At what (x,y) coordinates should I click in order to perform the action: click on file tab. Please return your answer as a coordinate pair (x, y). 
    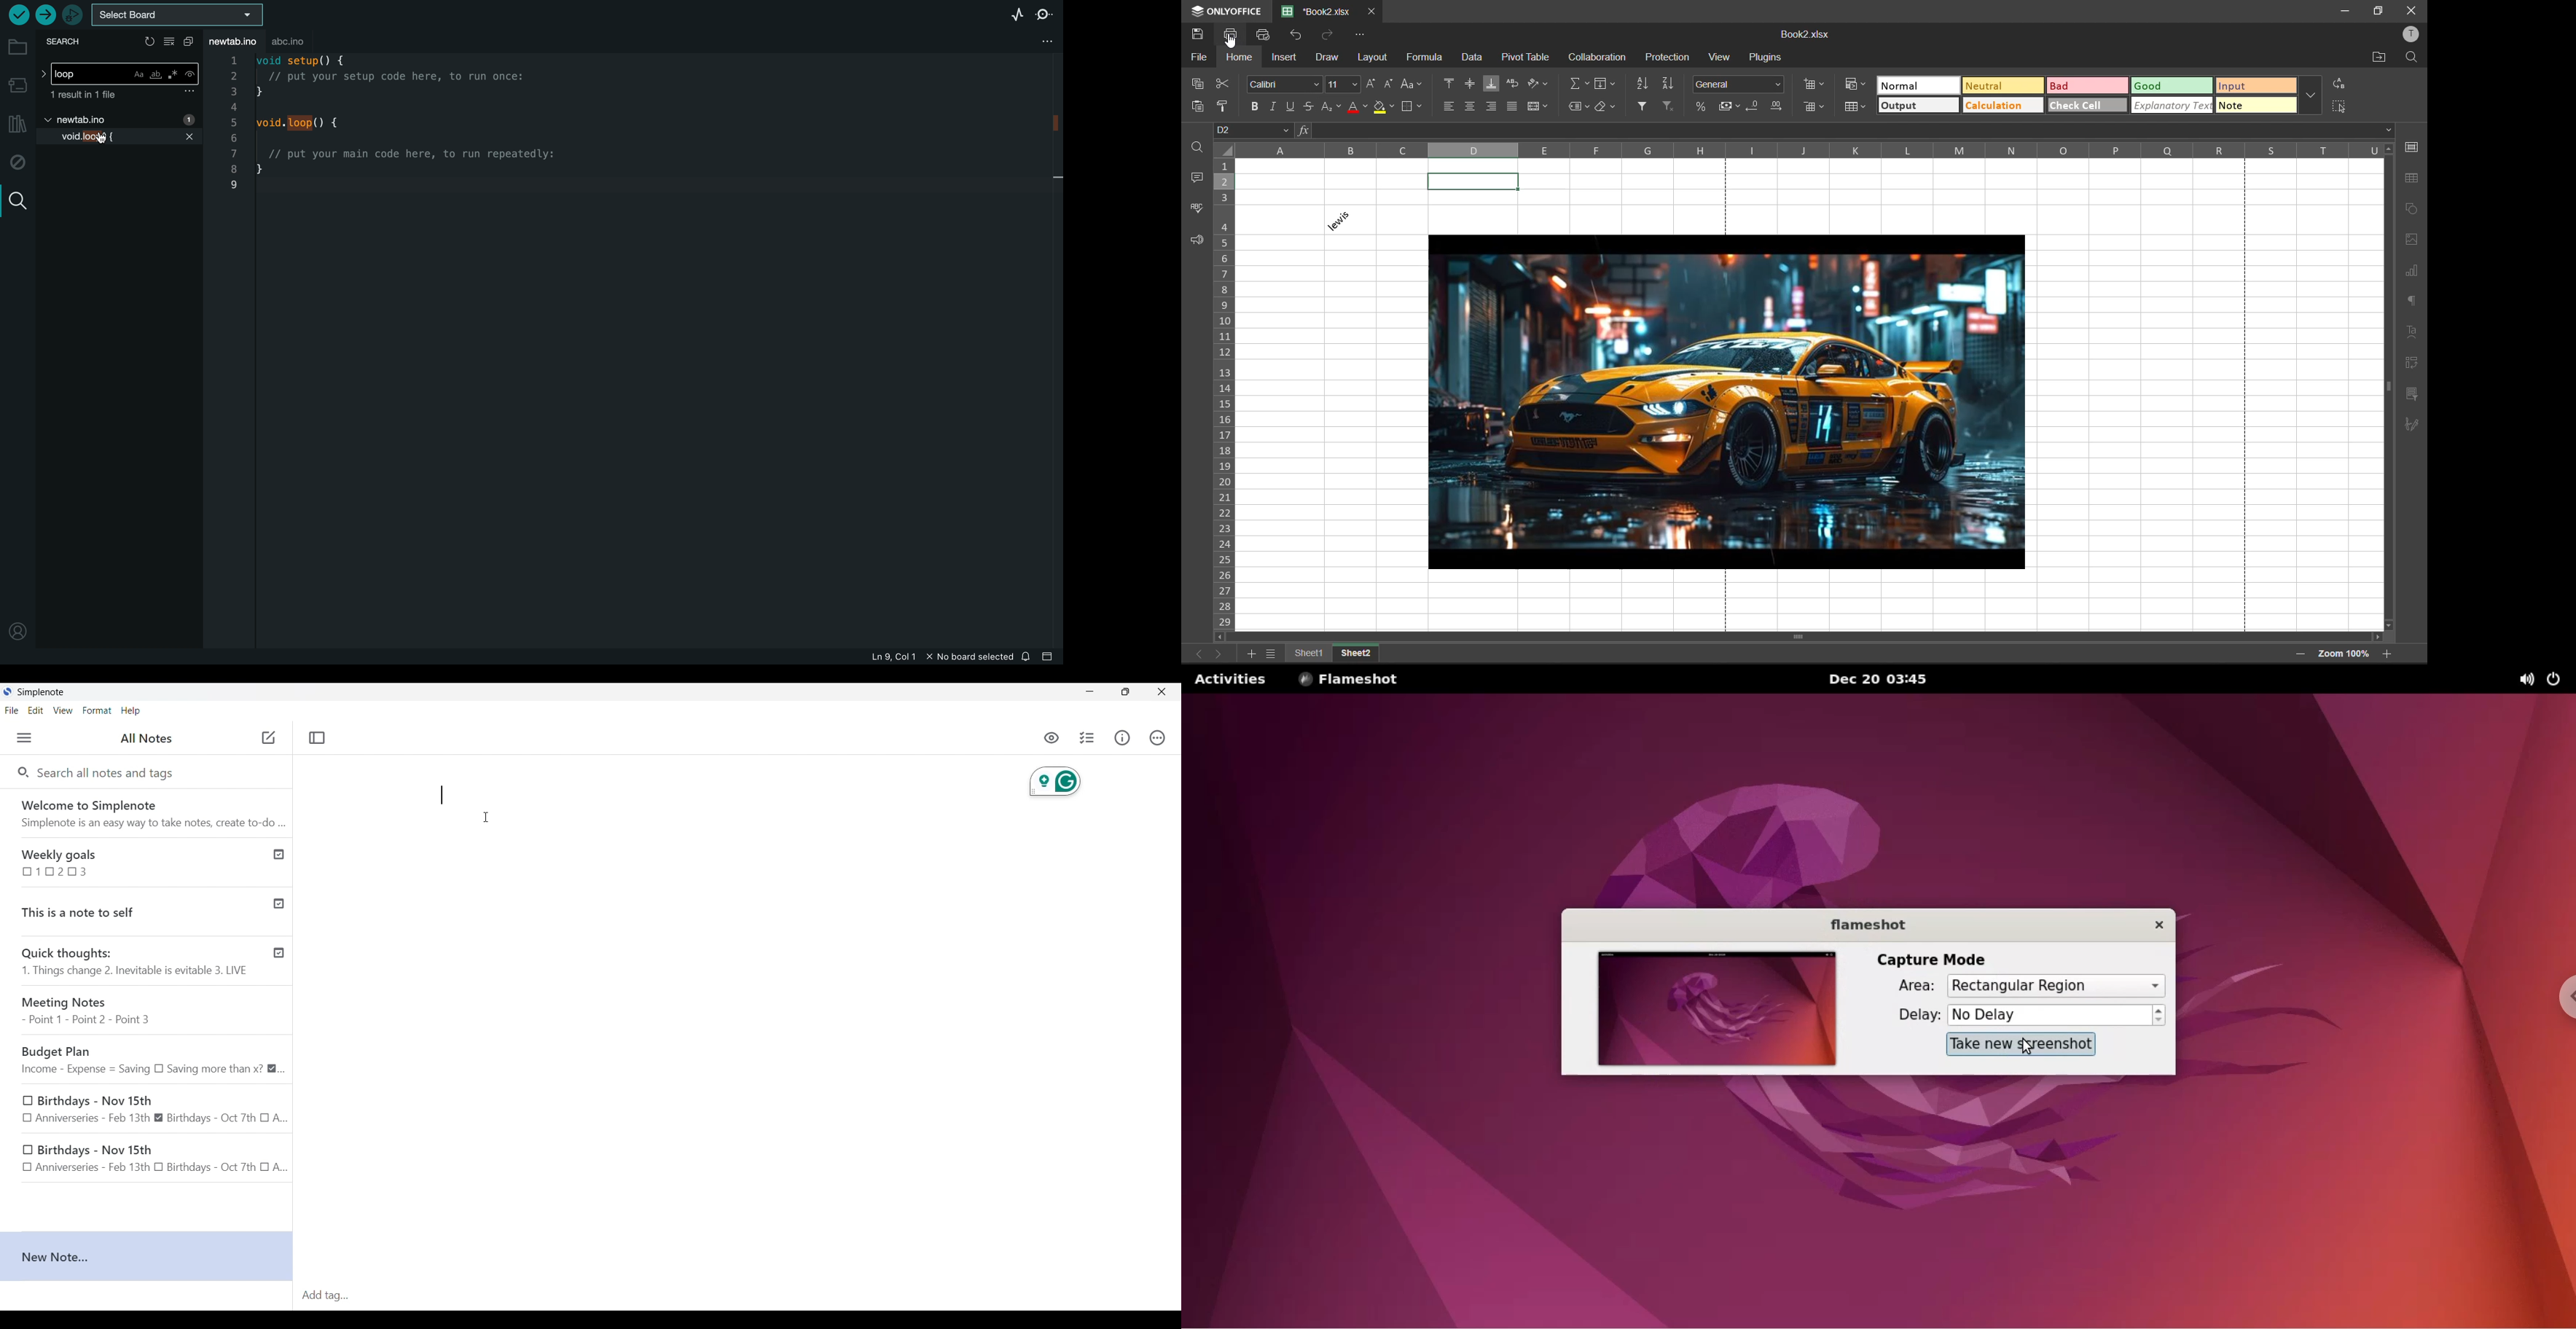
    Looking at the image, I should click on (236, 40).